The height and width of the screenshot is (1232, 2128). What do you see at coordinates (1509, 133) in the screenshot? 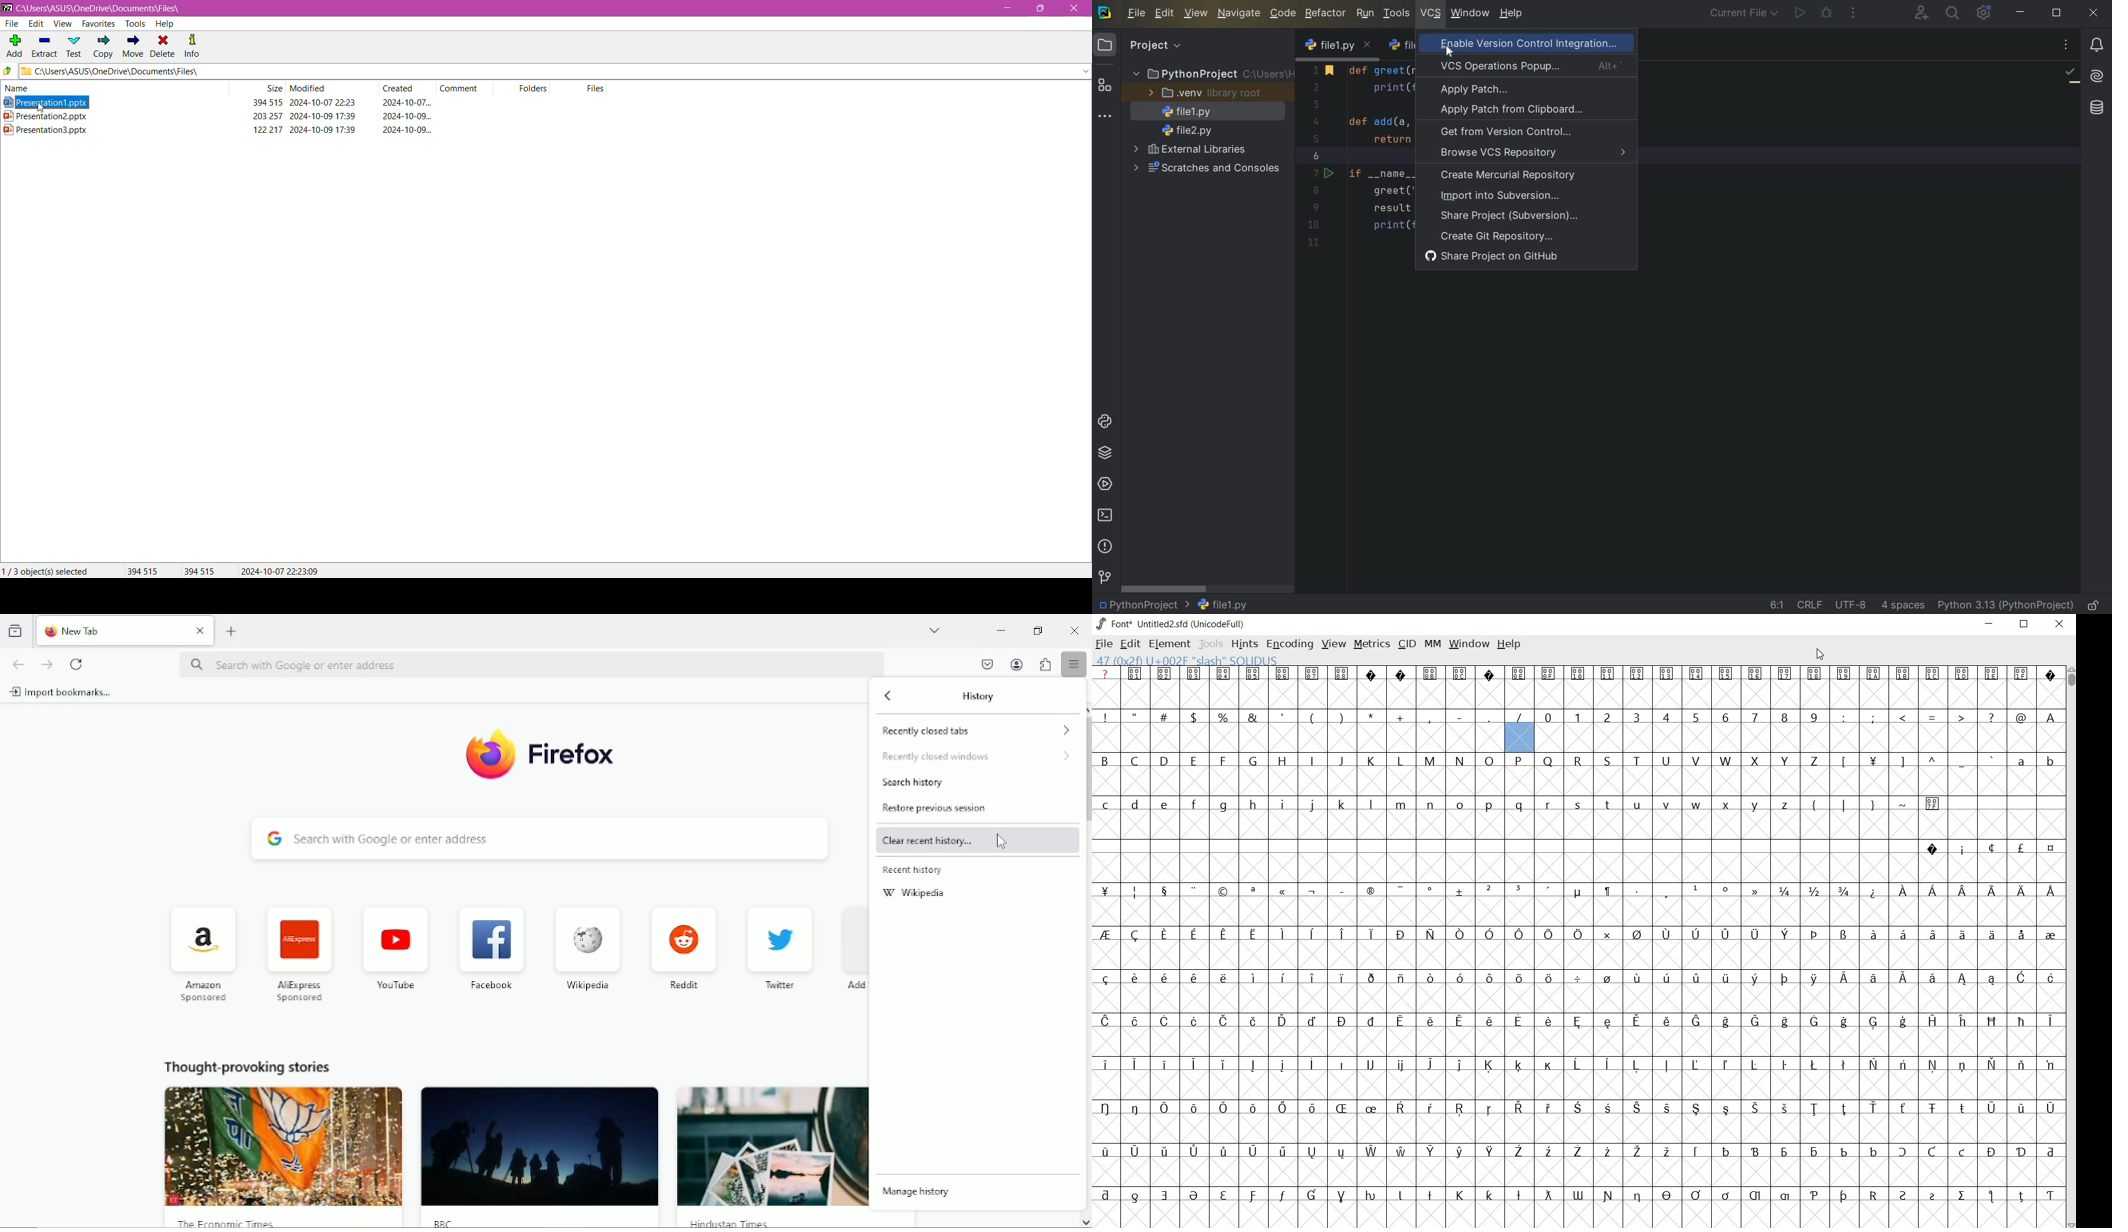
I see `get from version control` at bounding box center [1509, 133].